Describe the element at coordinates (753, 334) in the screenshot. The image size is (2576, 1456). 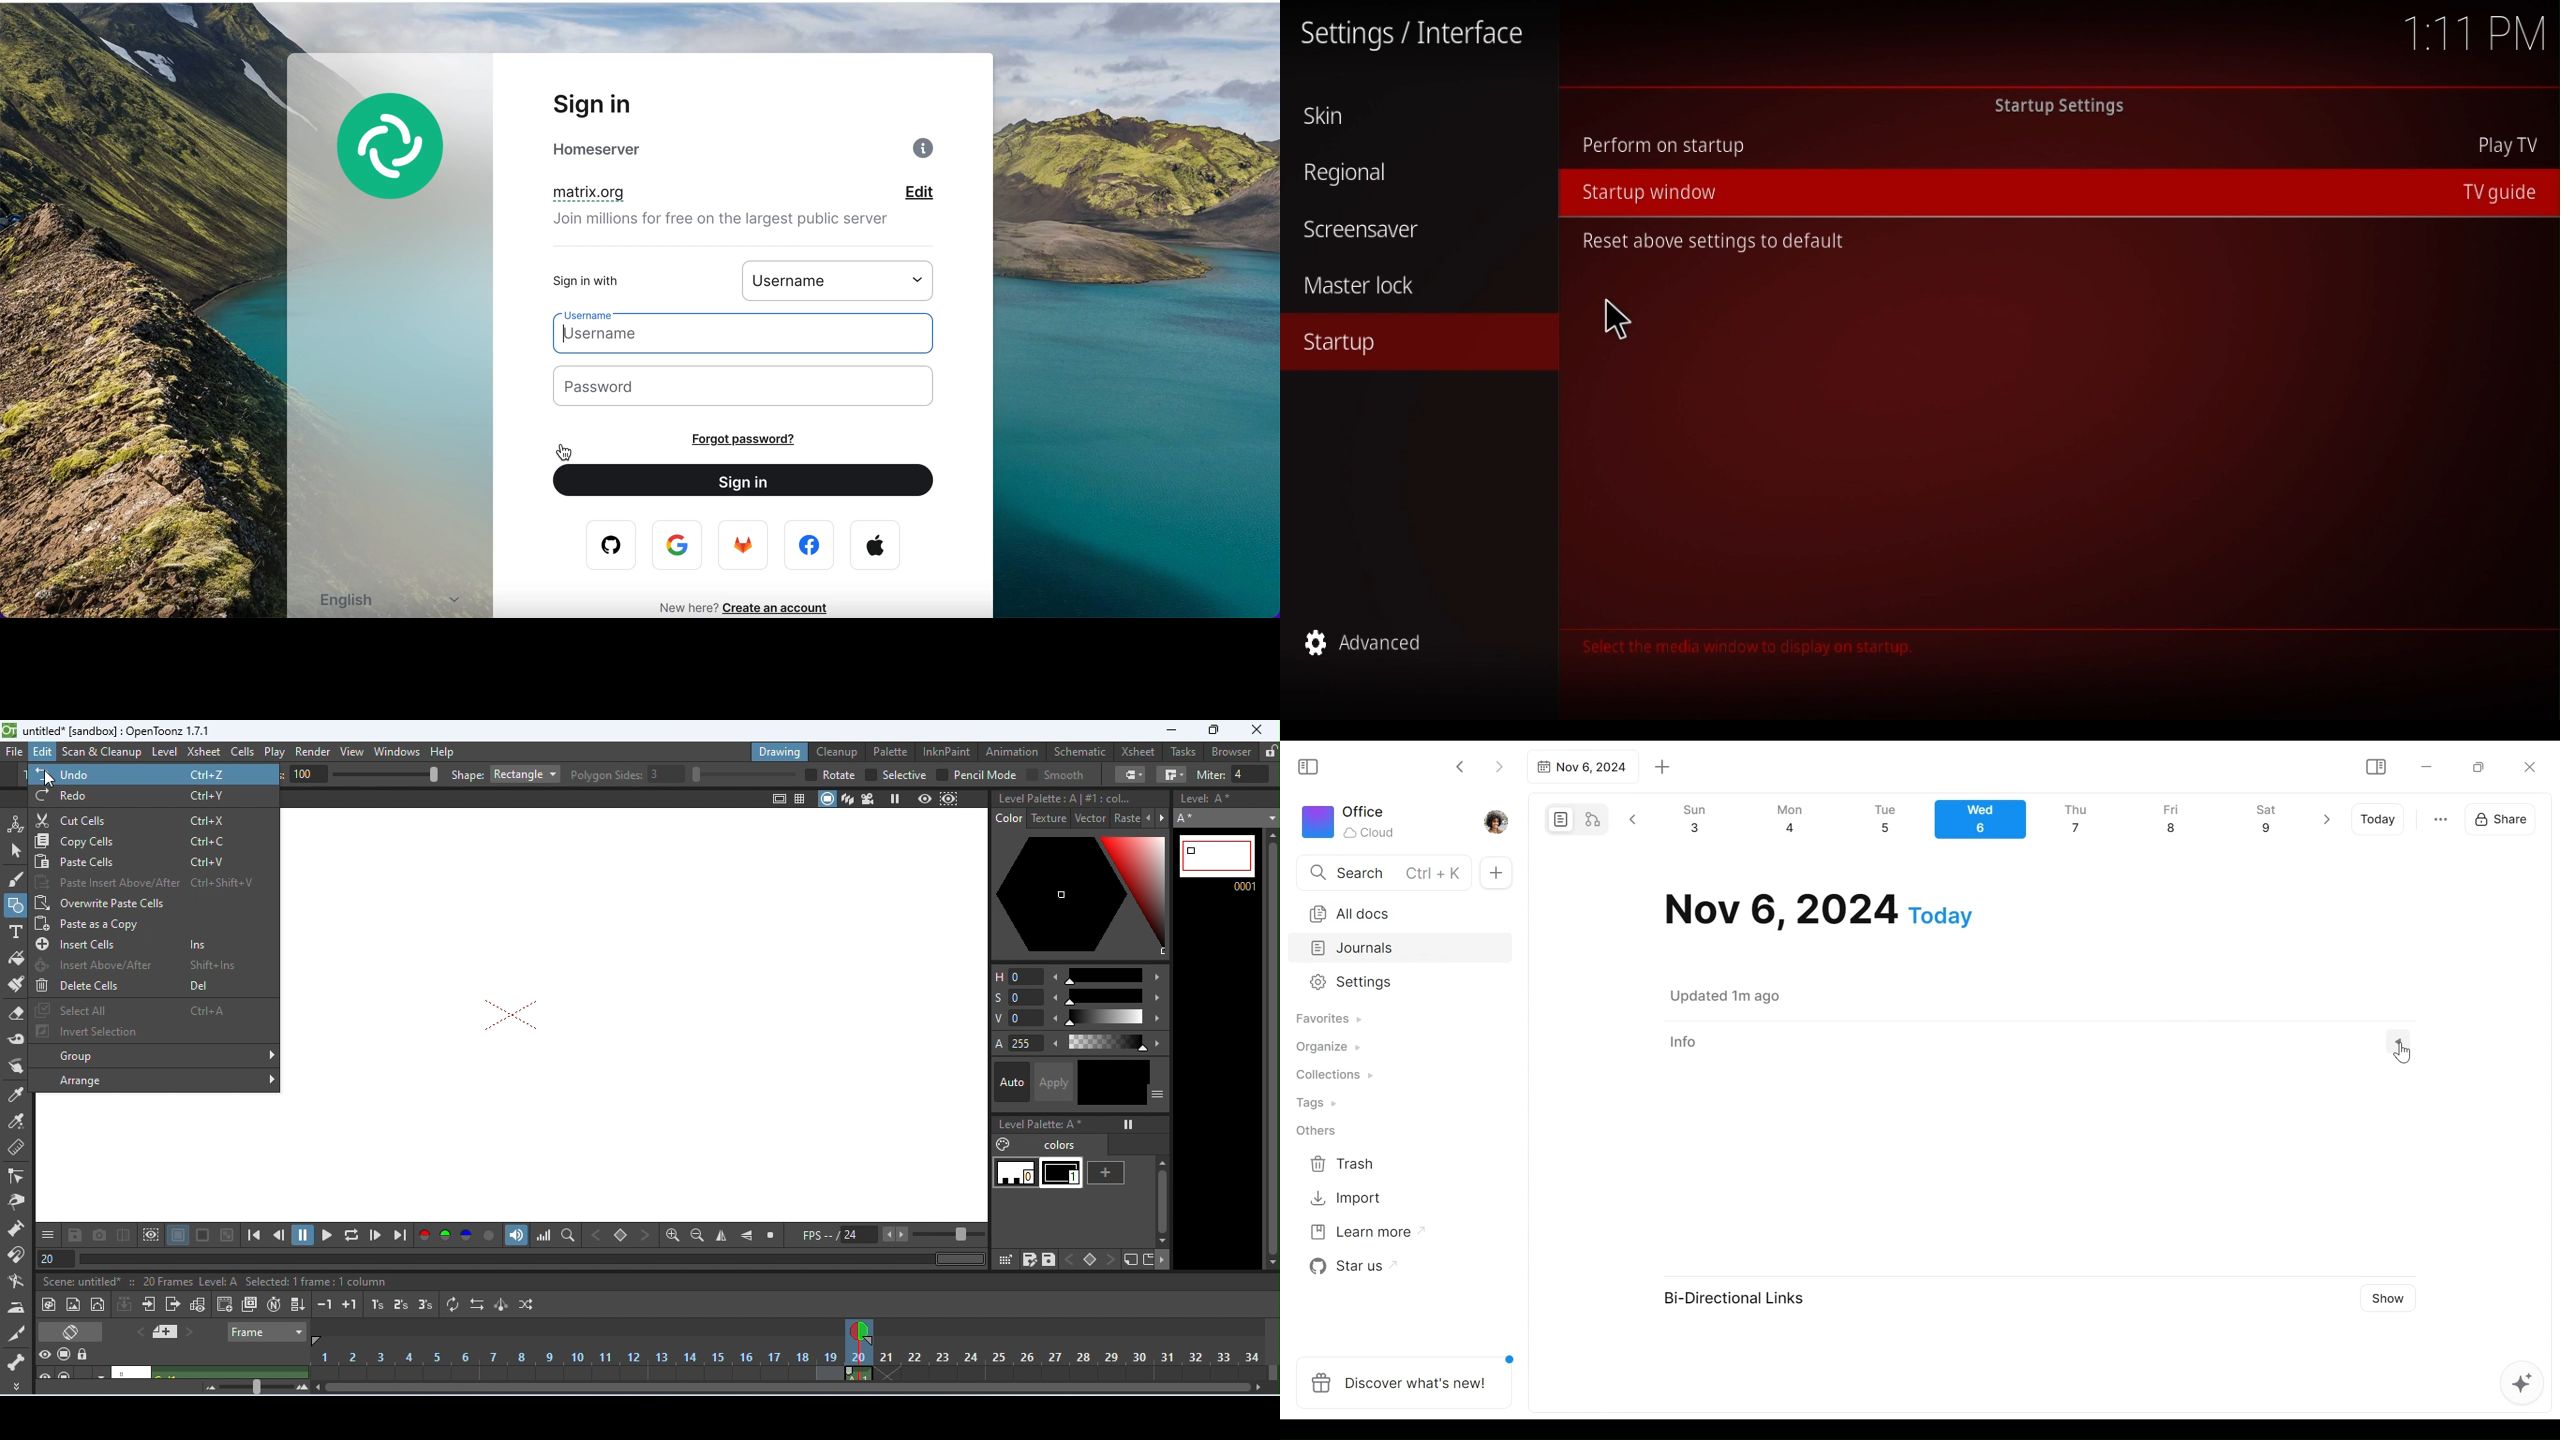
I see `username` at that location.